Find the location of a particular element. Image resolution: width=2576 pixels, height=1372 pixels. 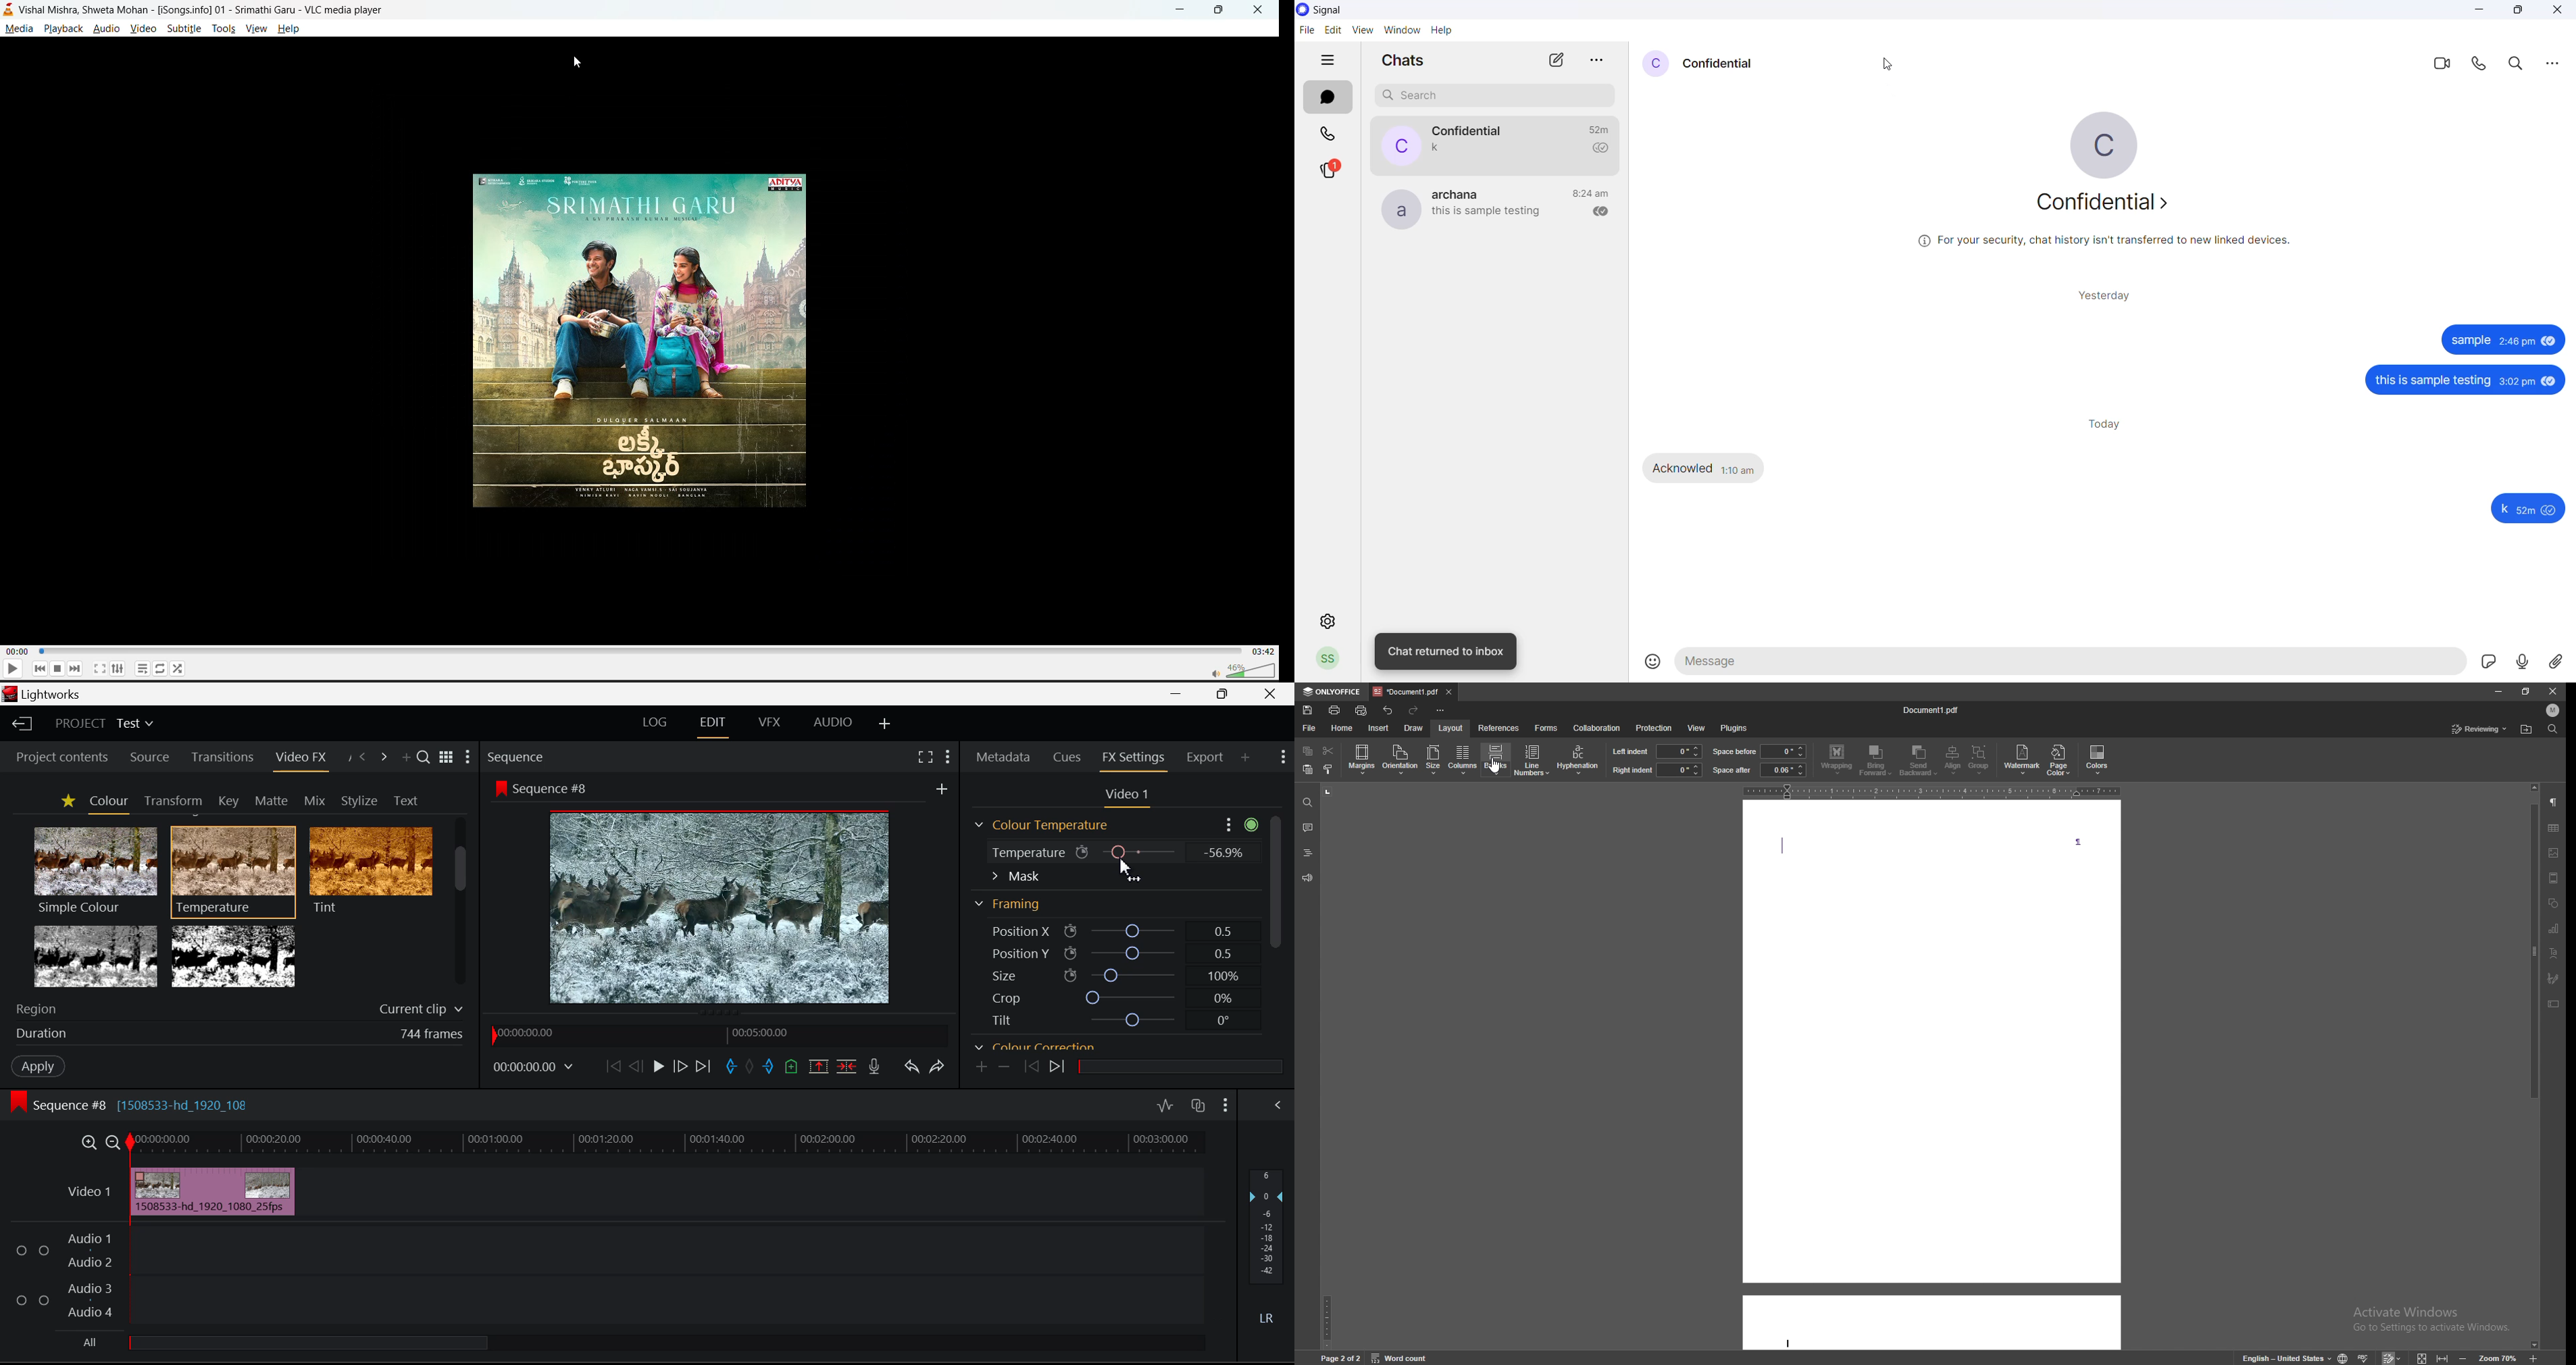

text box is located at coordinates (2553, 1003).